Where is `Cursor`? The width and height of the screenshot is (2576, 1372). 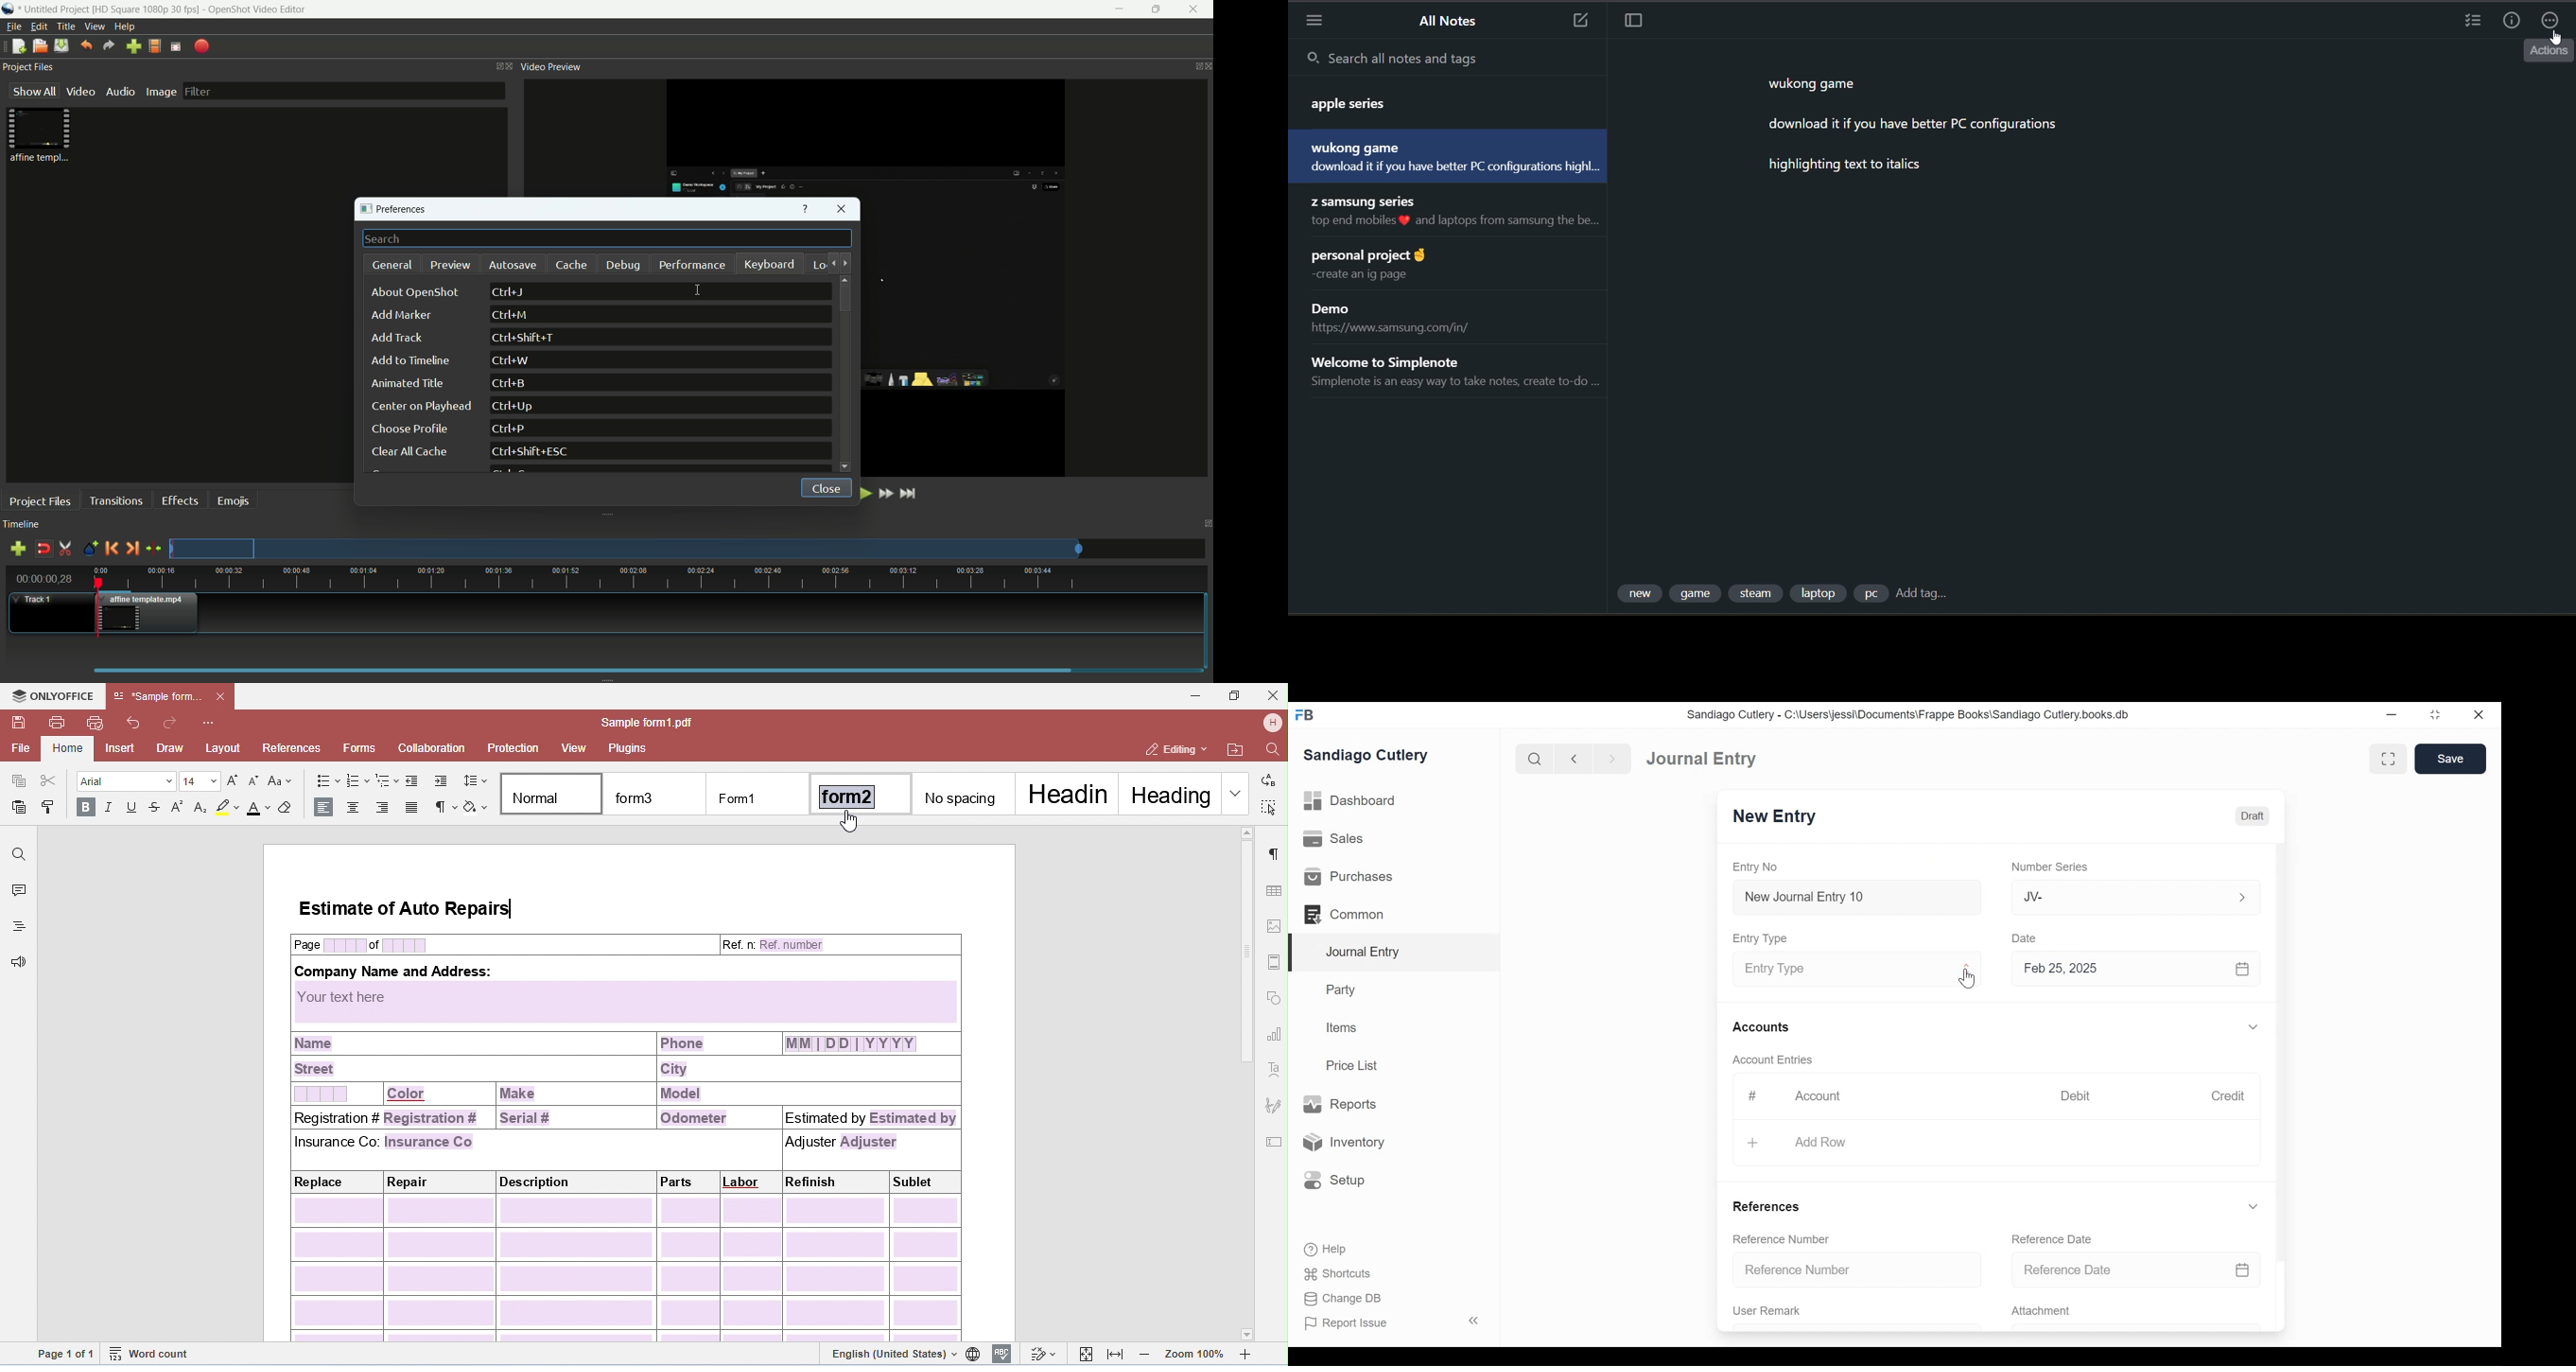 Cursor is located at coordinates (1969, 979).